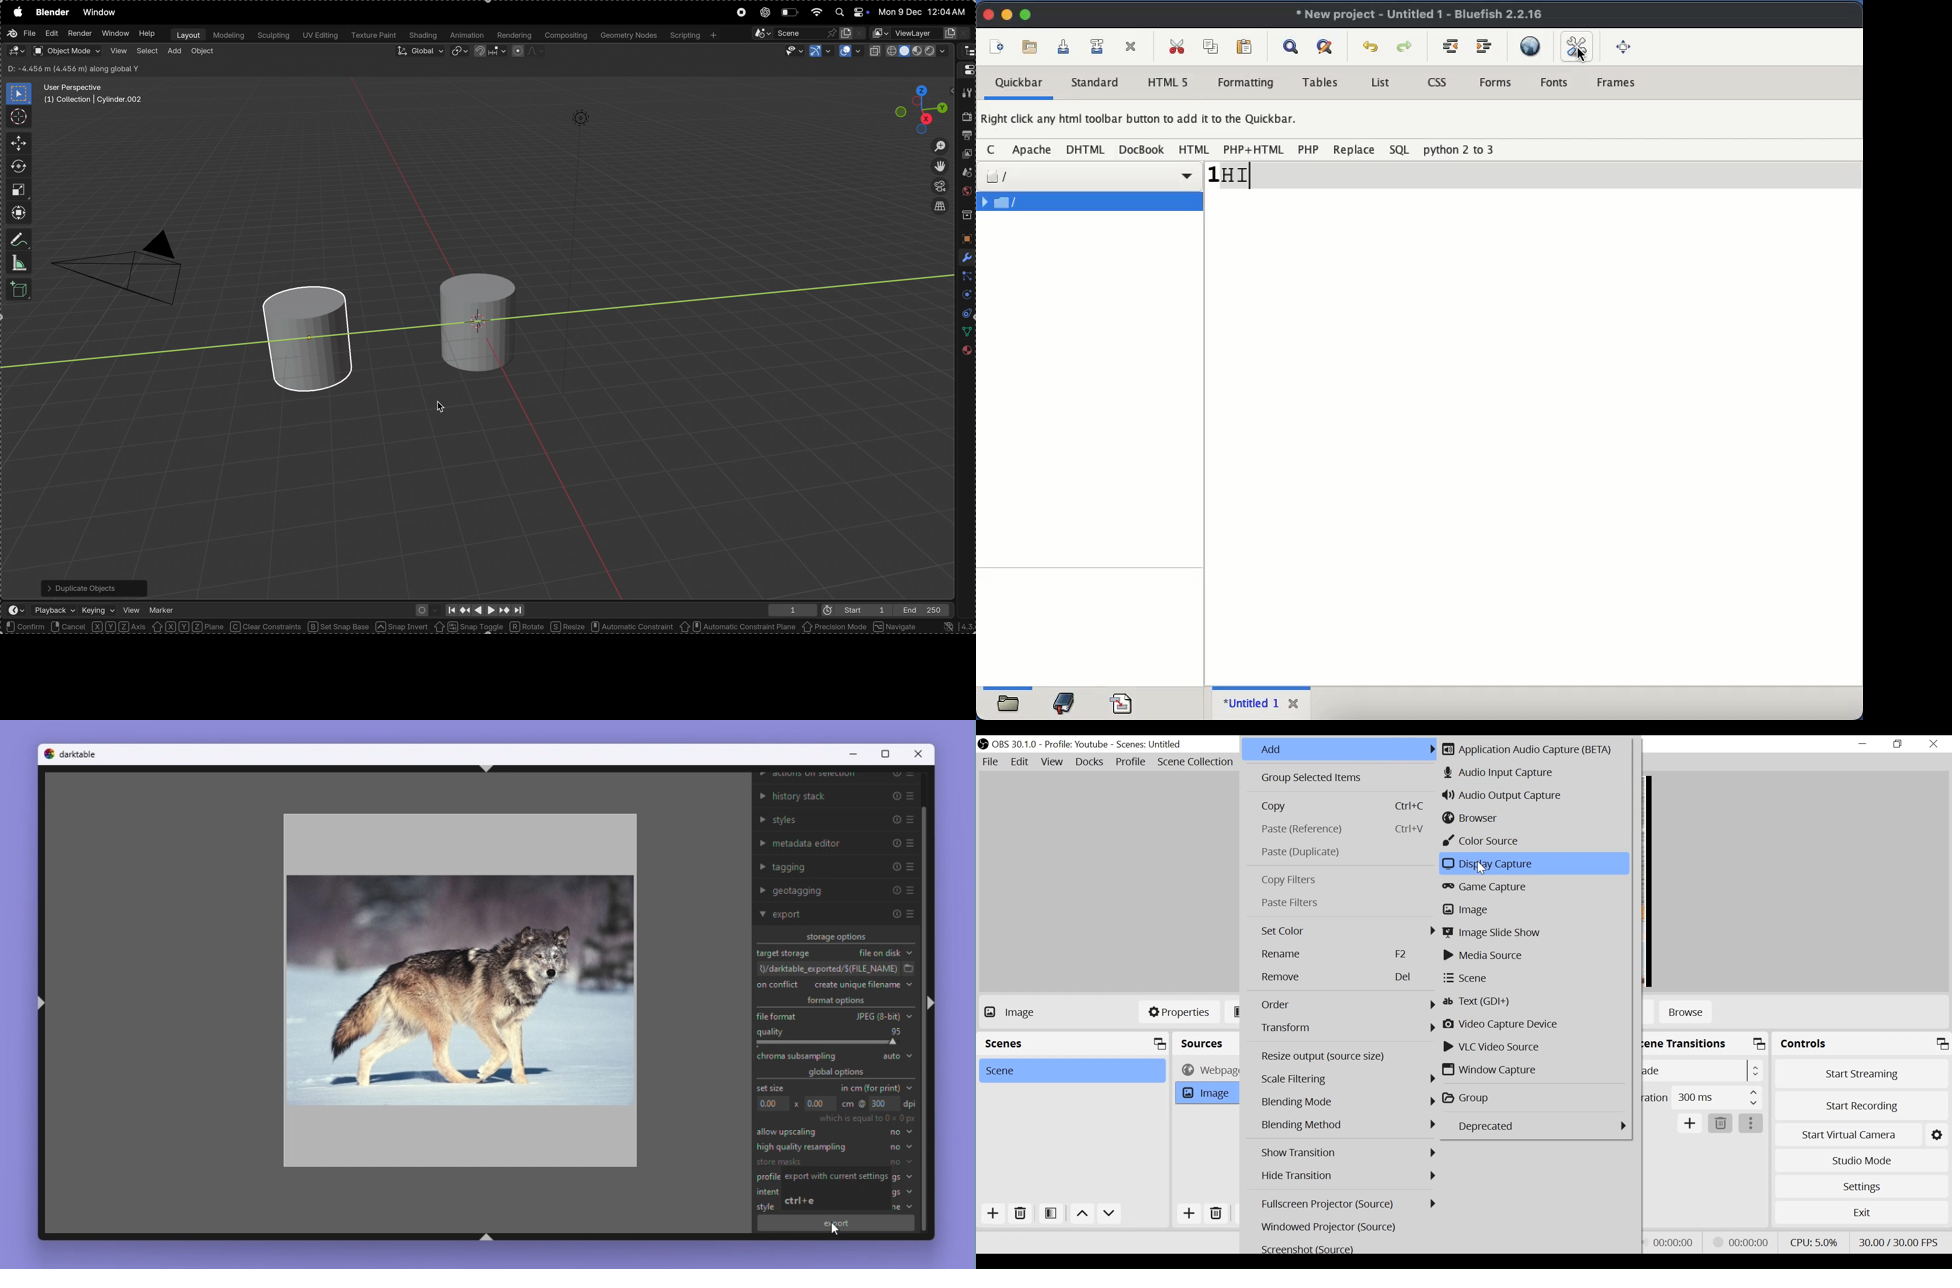 The image size is (1960, 1288). I want to click on Control Panel, so click(1862, 1043).